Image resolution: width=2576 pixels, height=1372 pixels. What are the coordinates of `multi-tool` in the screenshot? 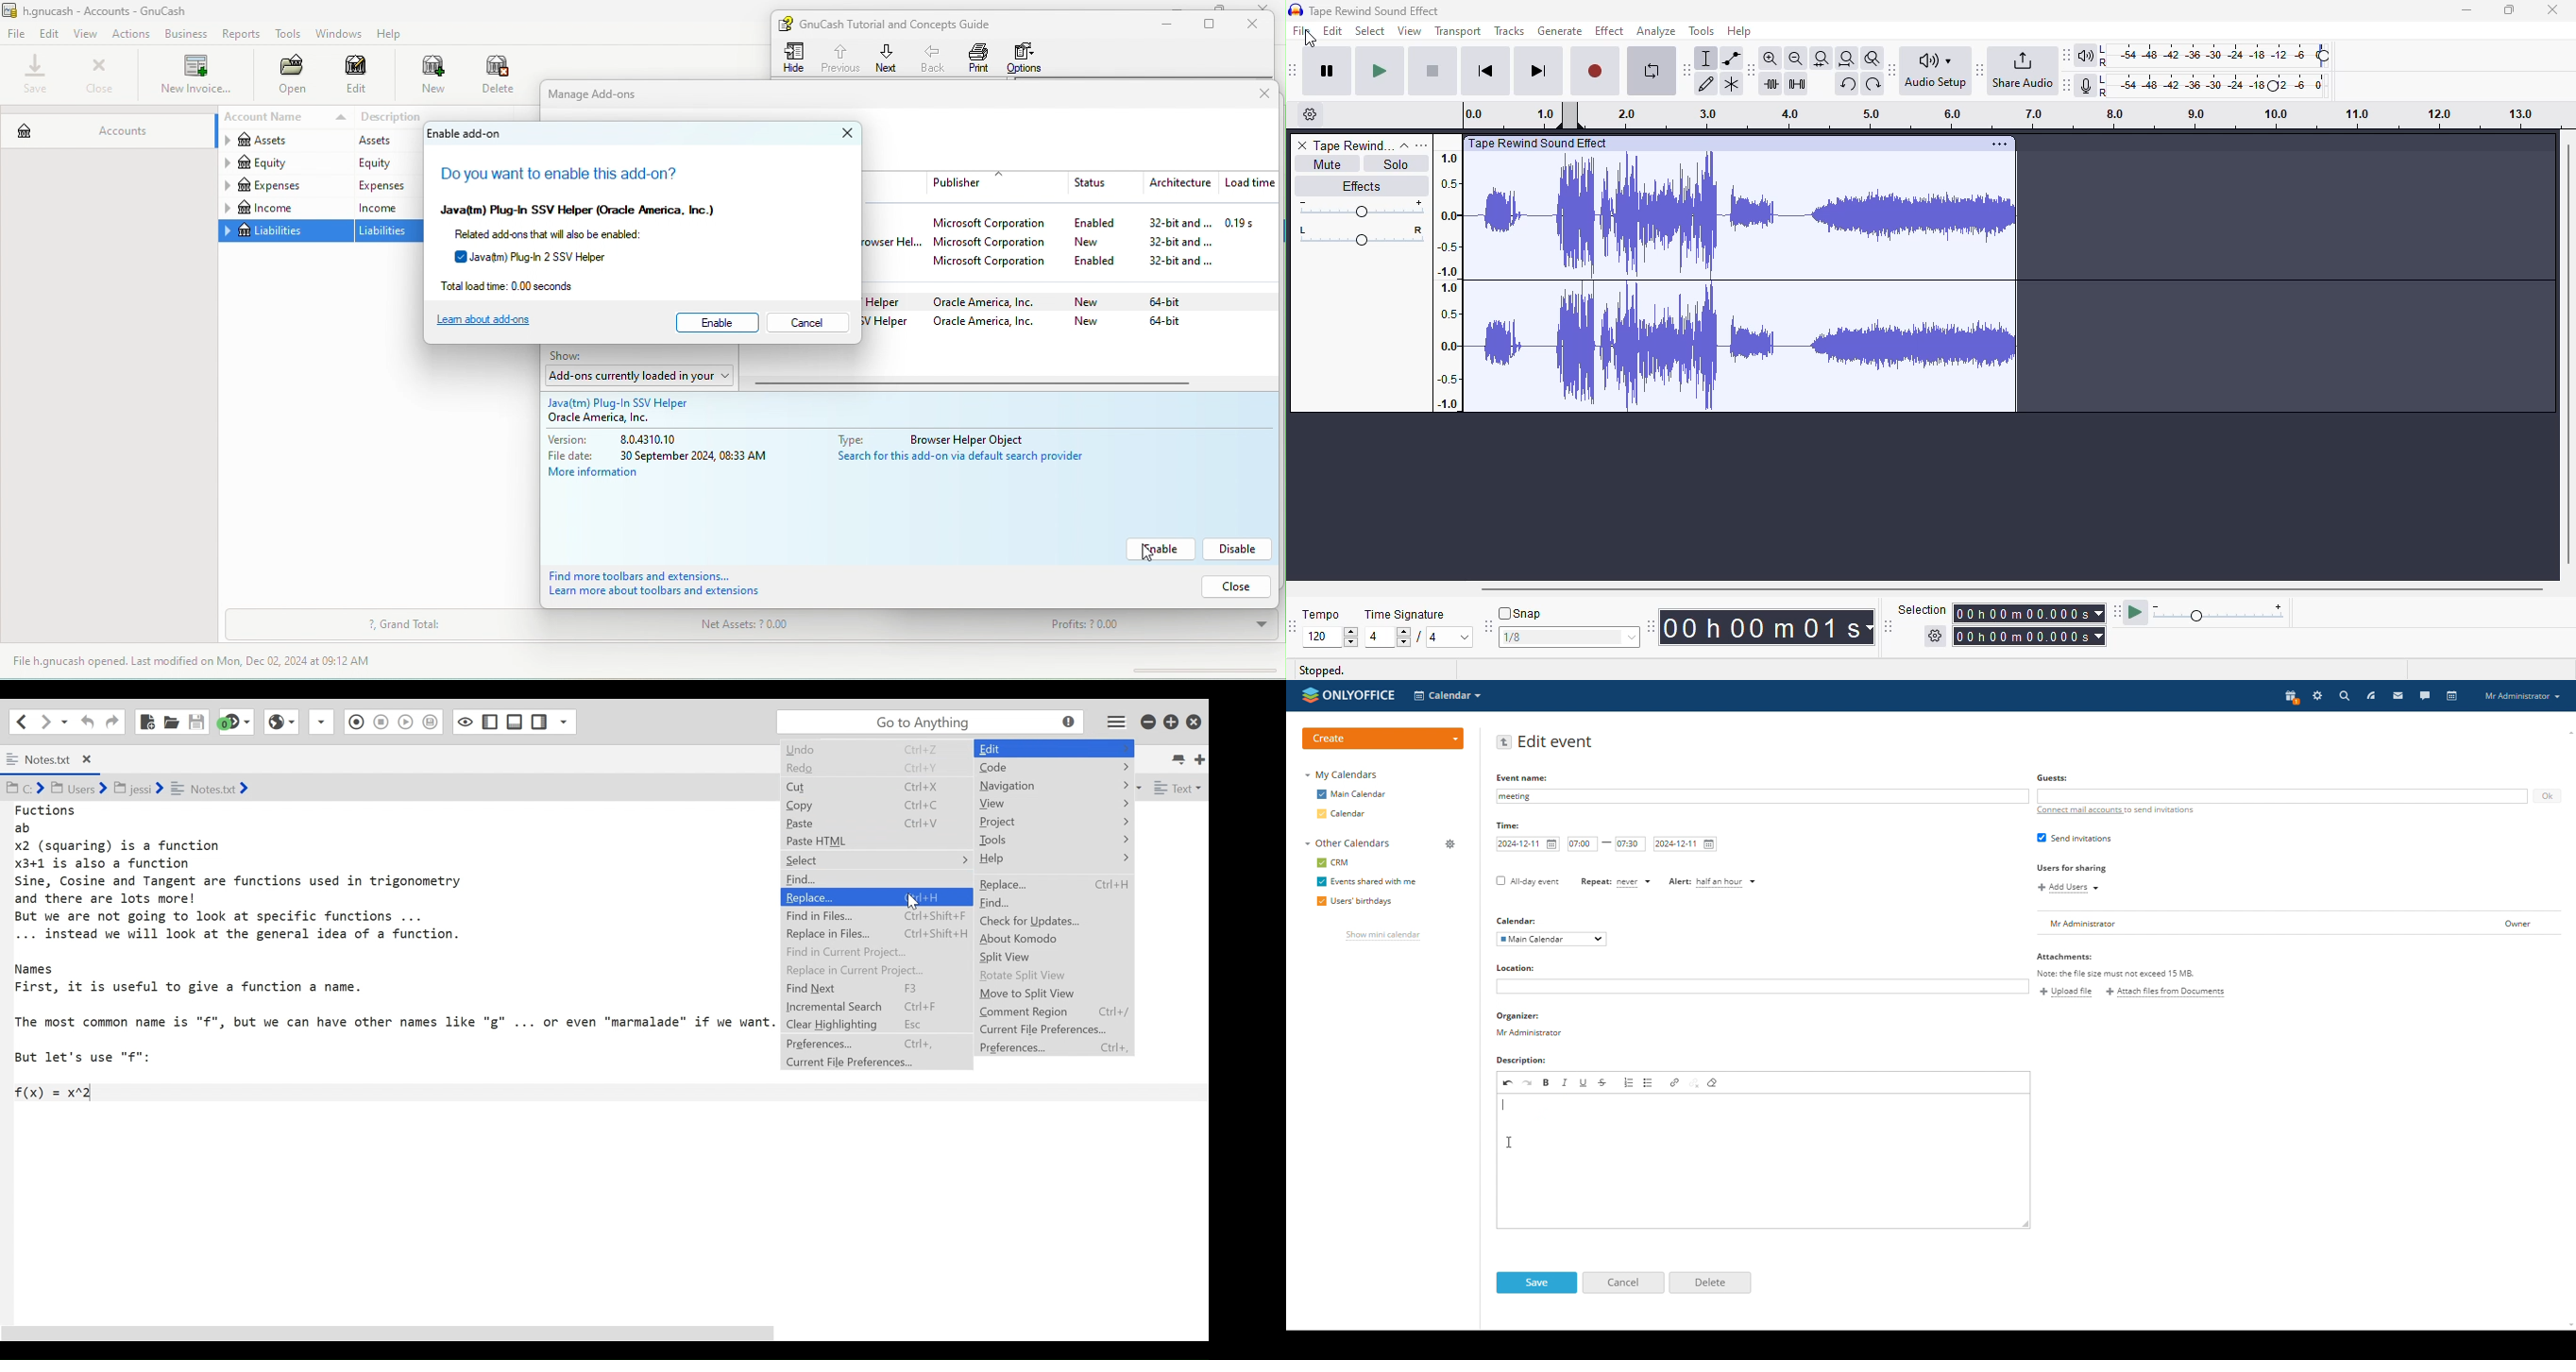 It's located at (1731, 84).